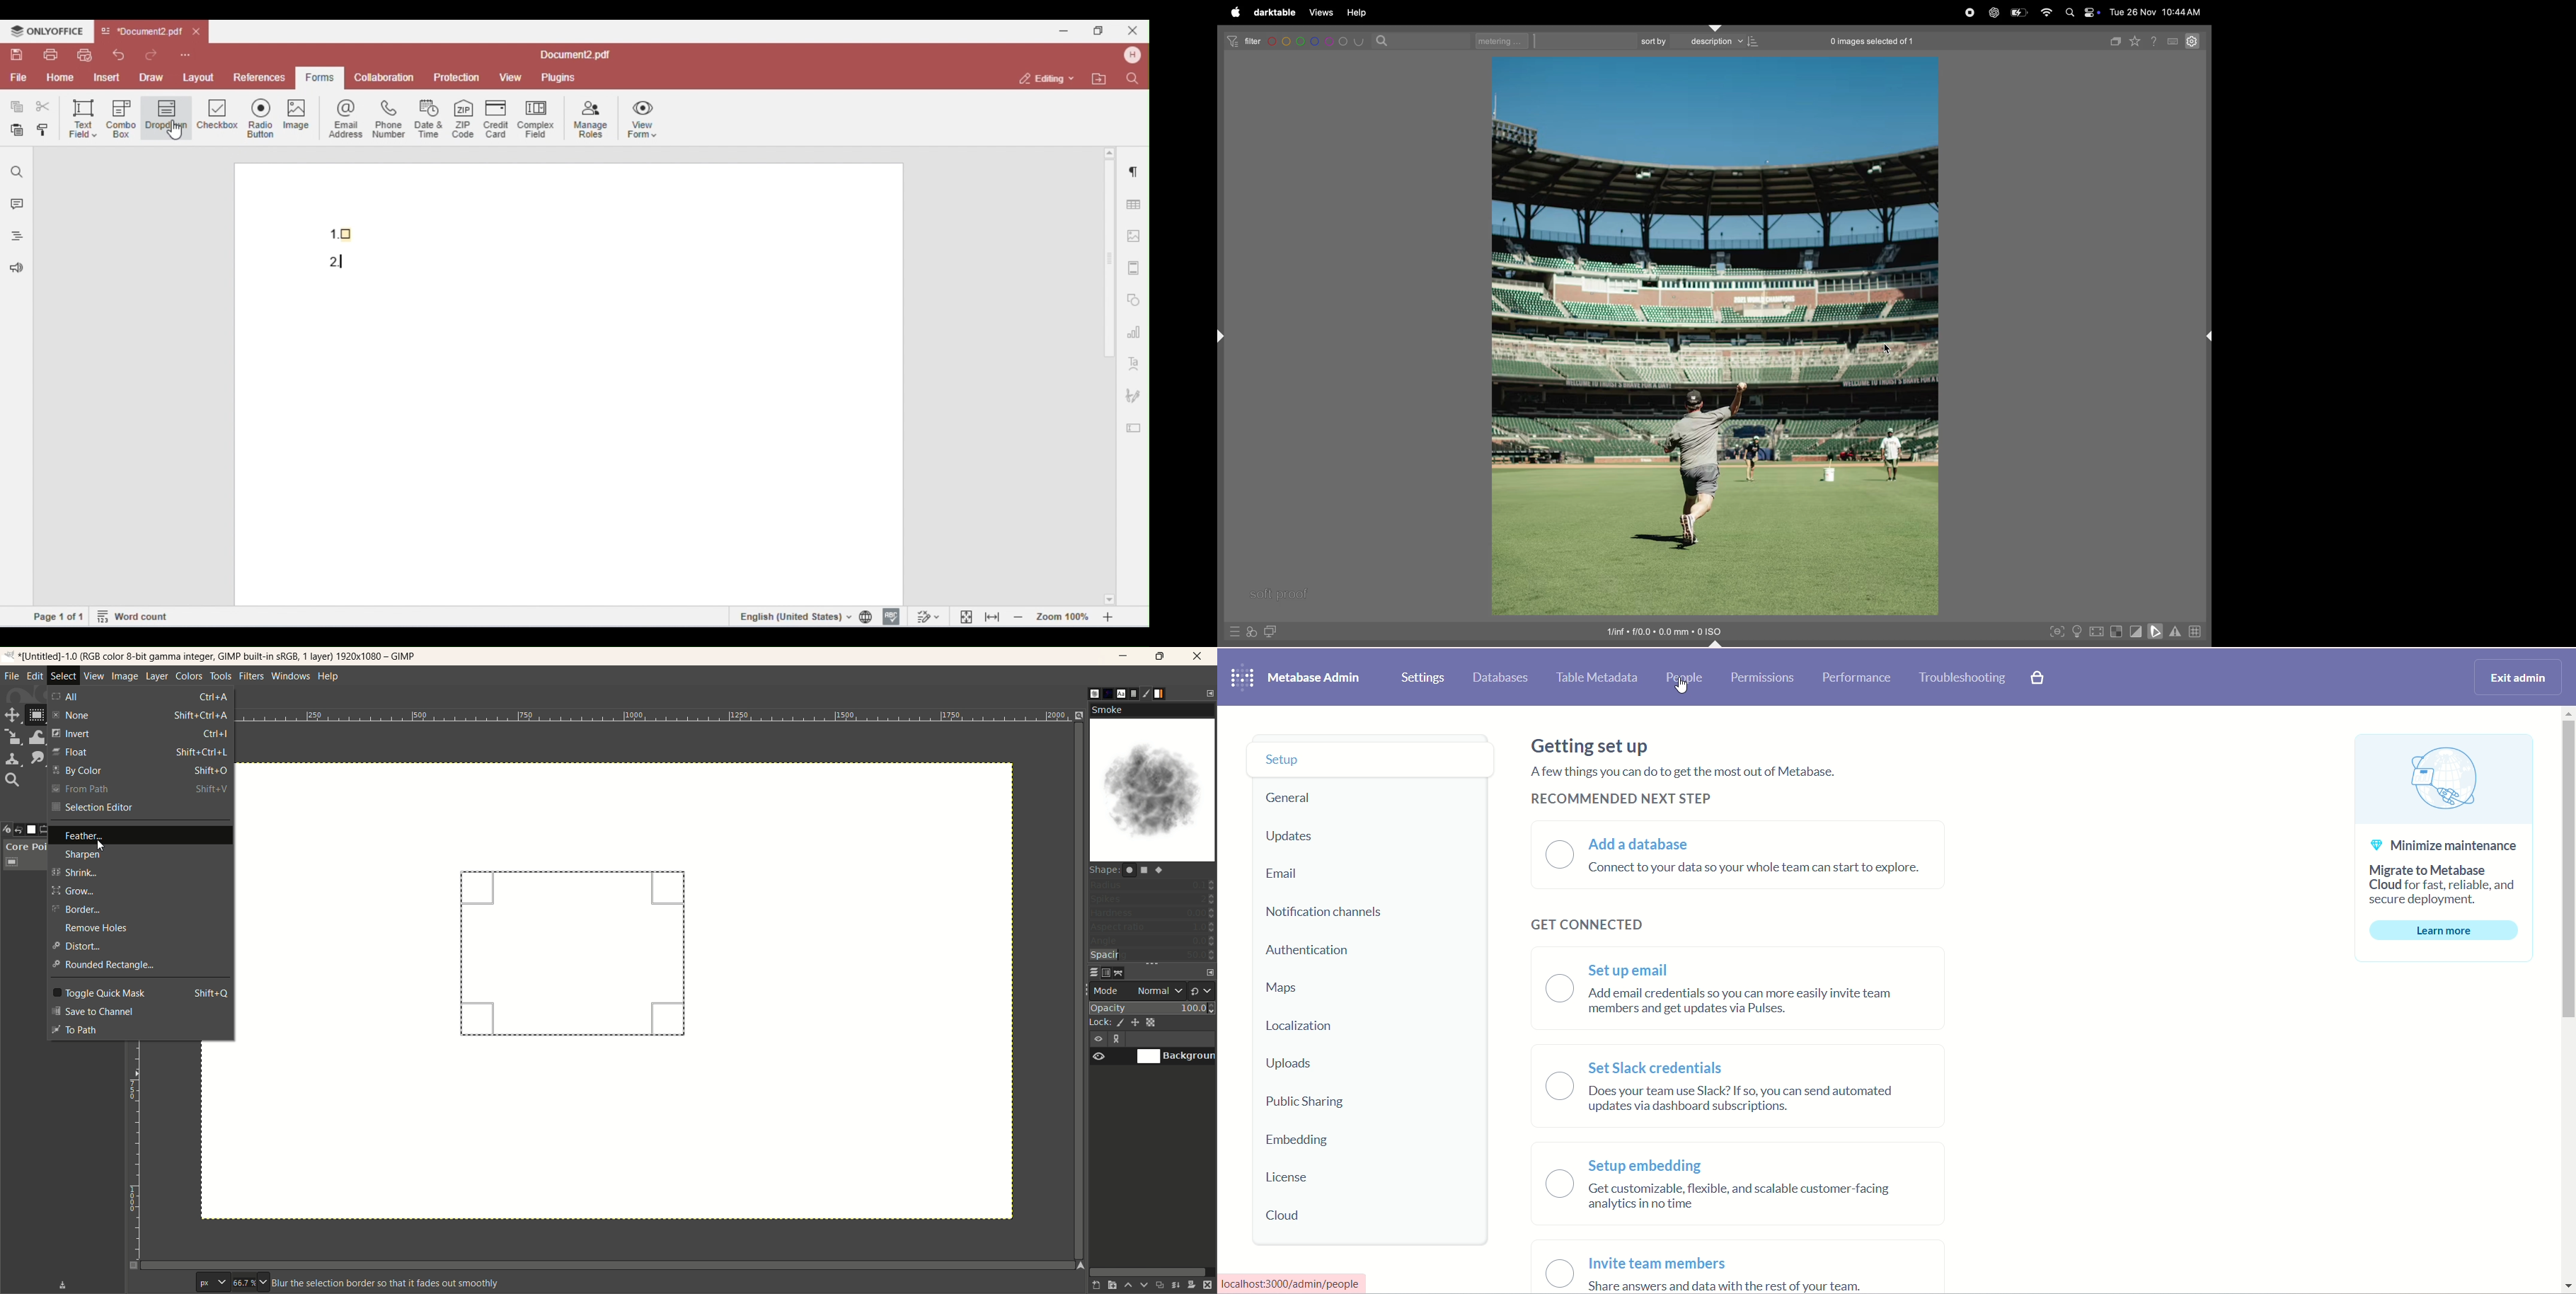  What do you see at coordinates (12, 677) in the screenshot?
I see `file` at bounding box center [12, 677].